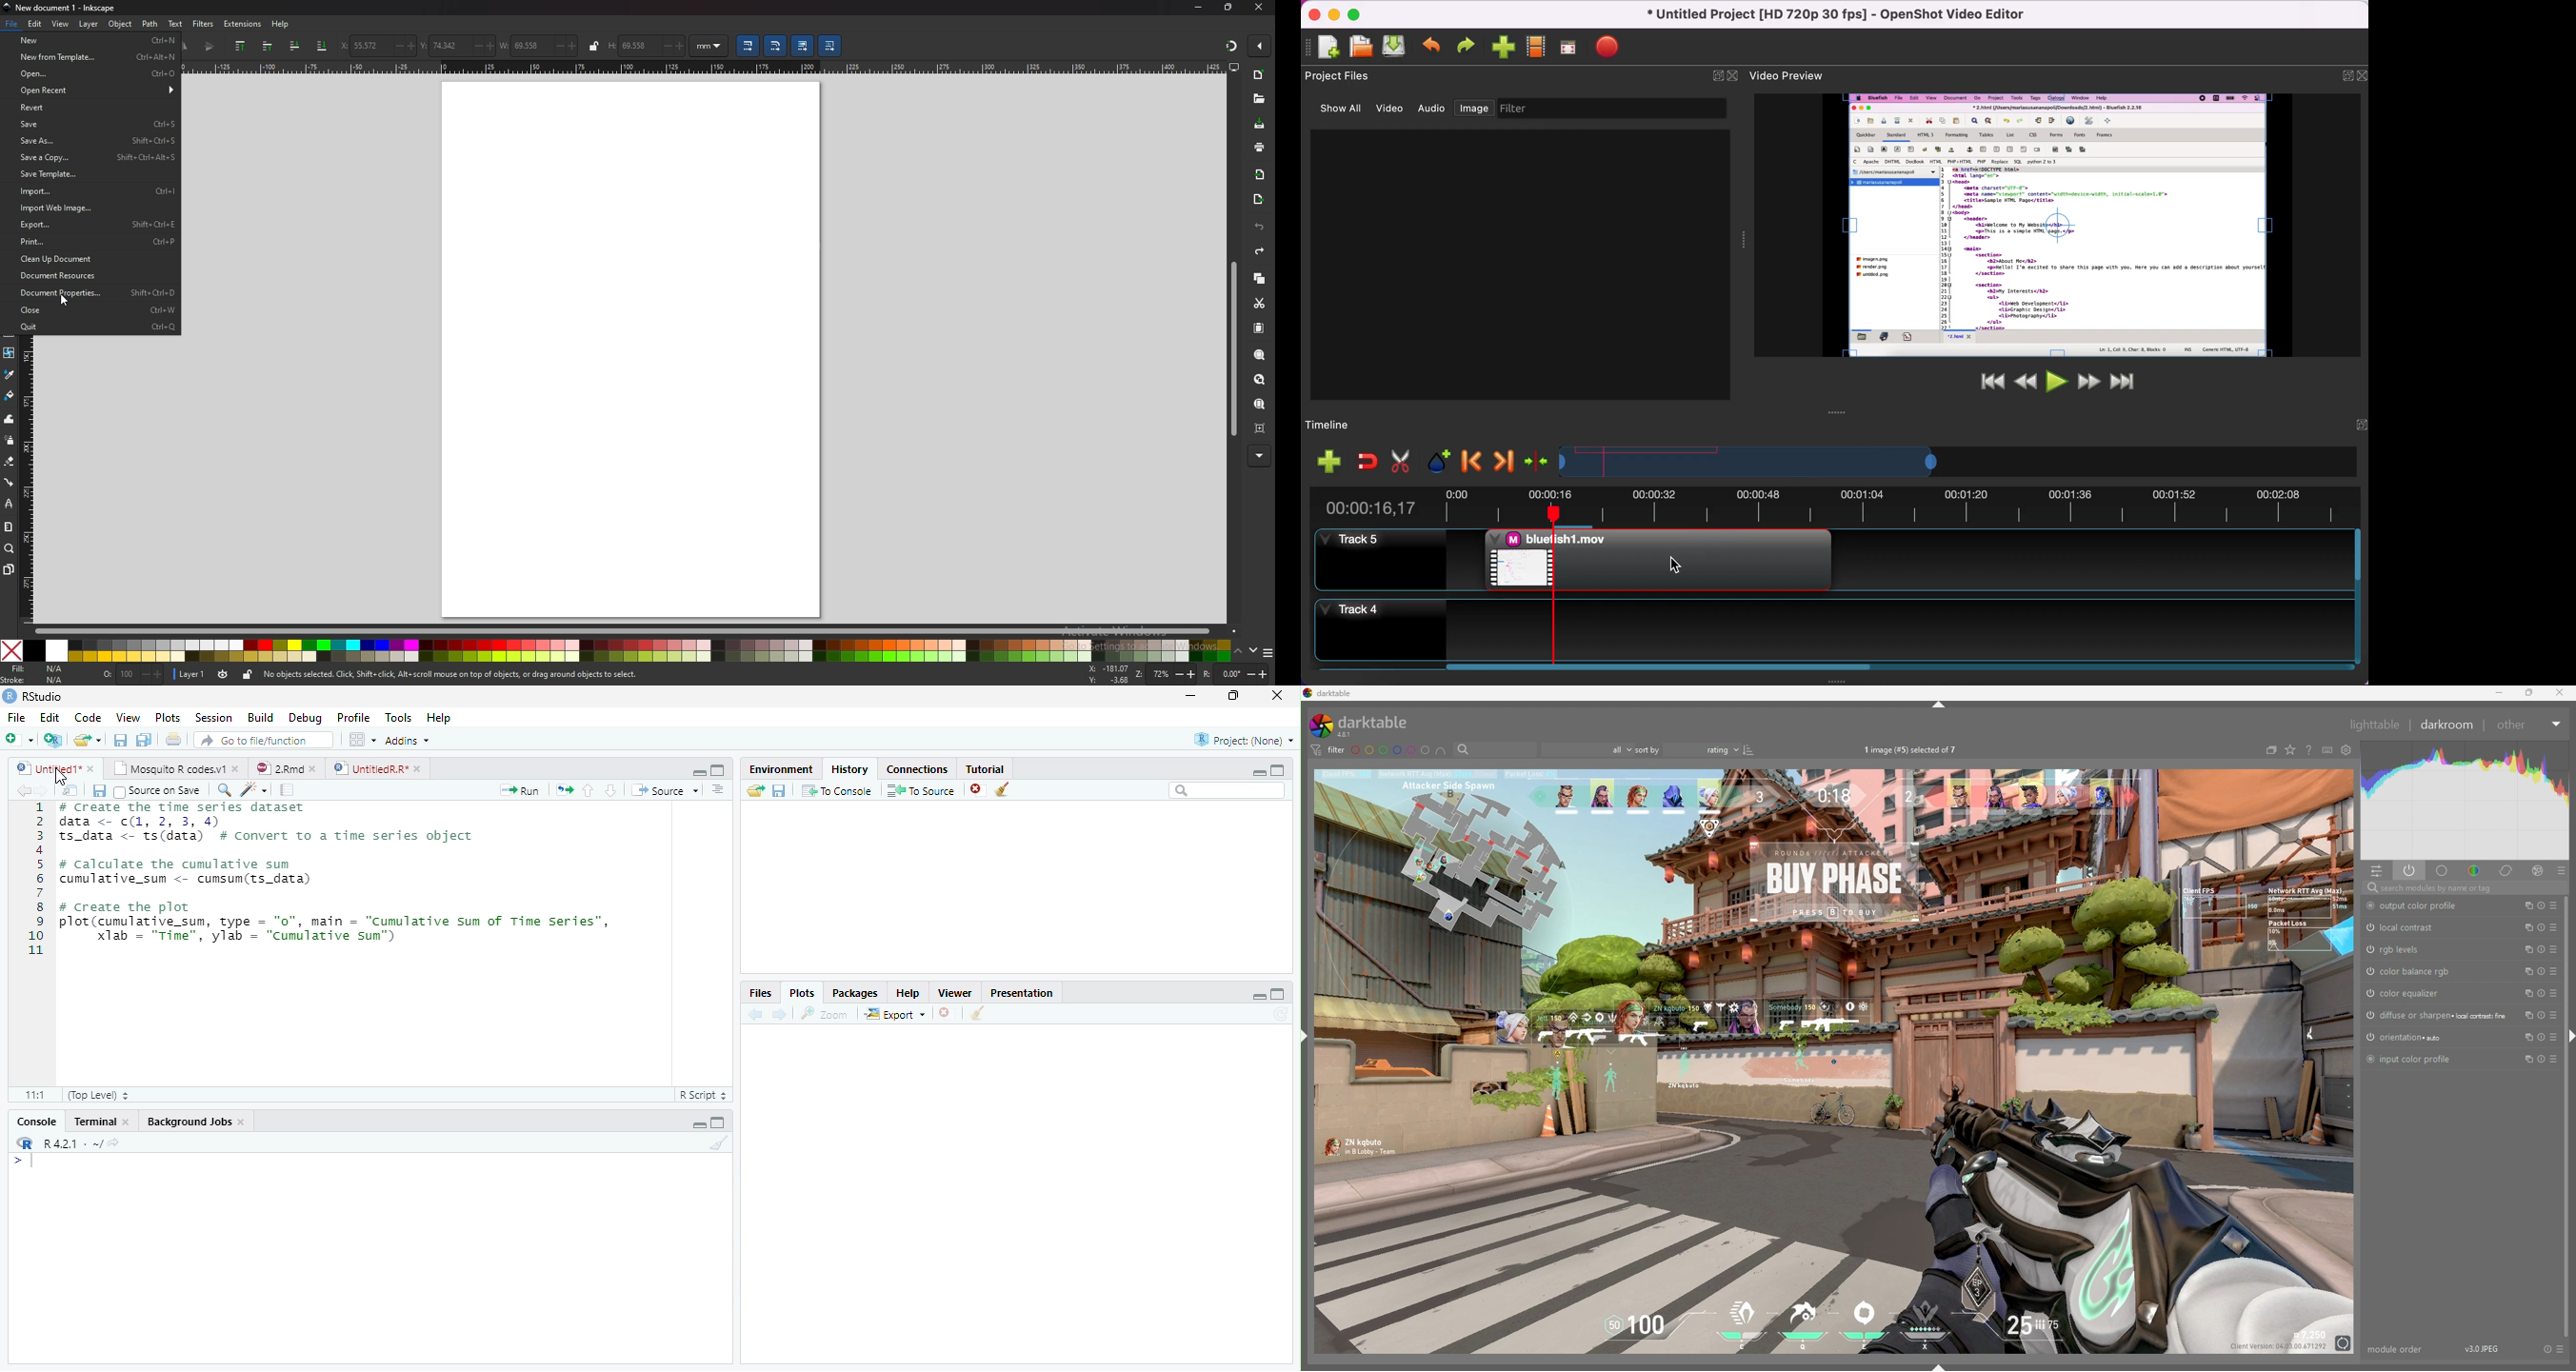  I want to click on Go to the next section , so click(611, 792).